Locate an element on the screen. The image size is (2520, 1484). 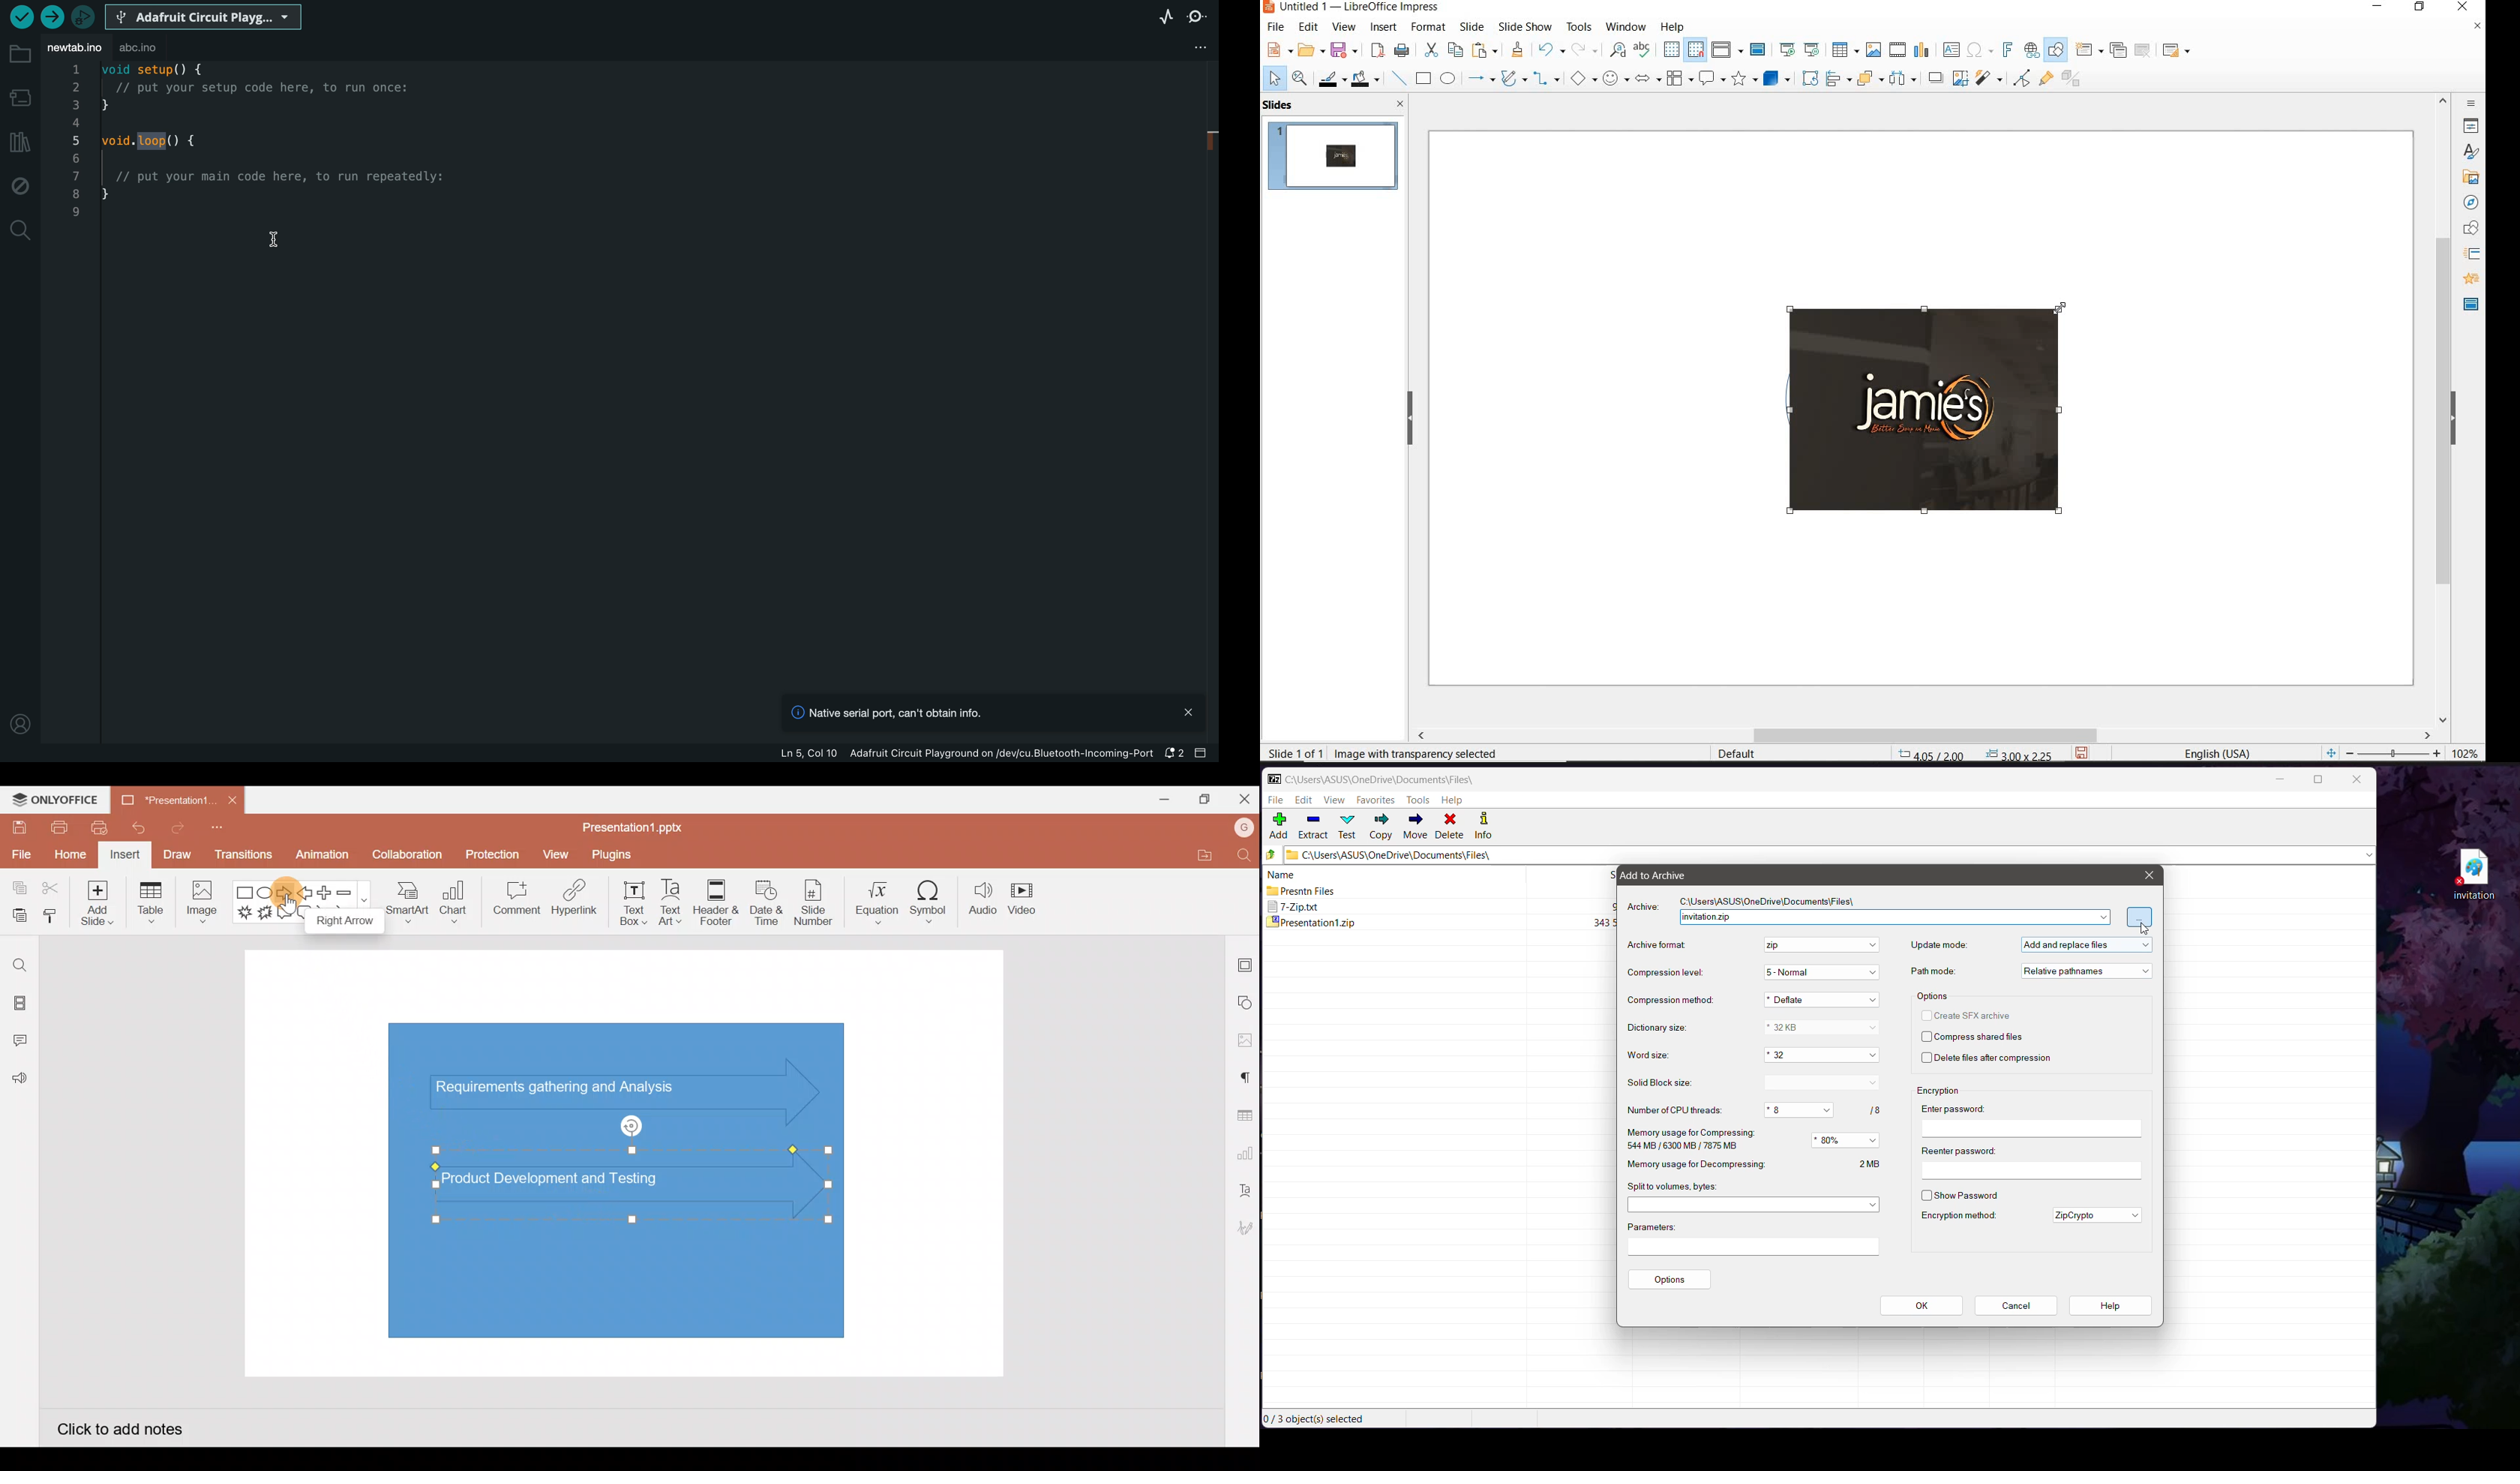
Shape settings is located at coordinates (1246, 1002).